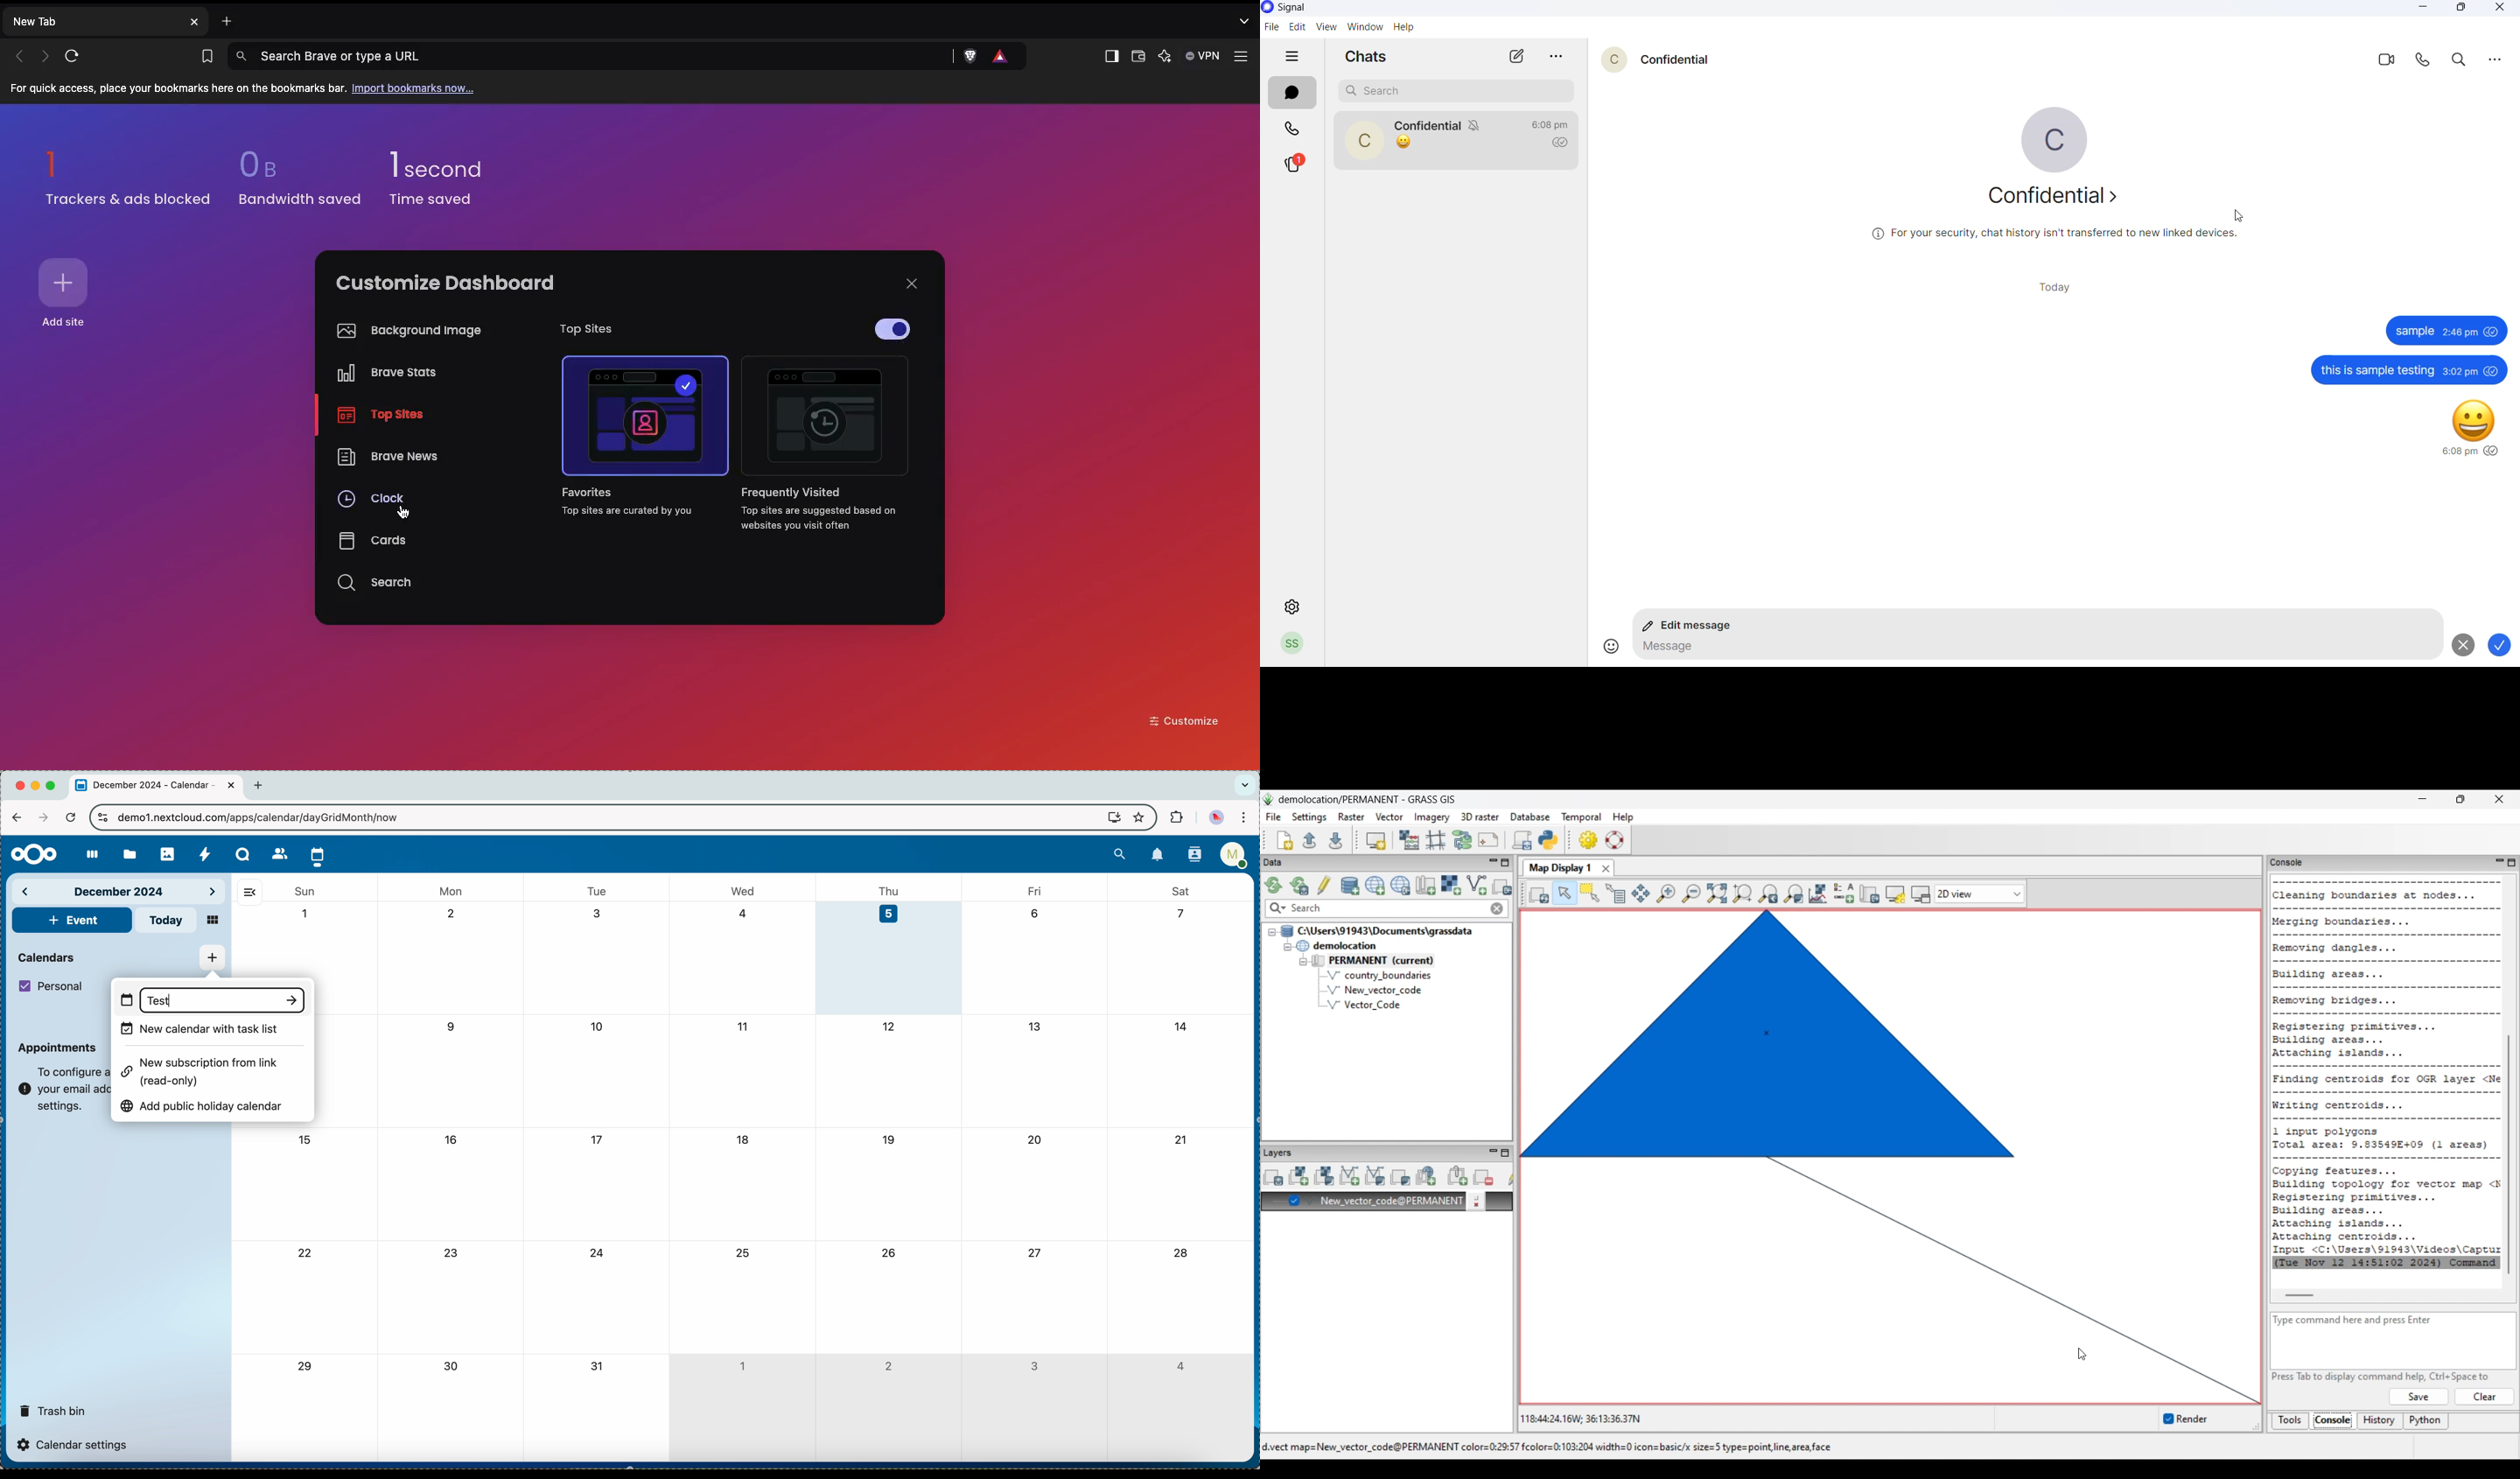  What do you see at coordinates (896, 331) in the screenshot?
I see `On` at bounding box center [896, 331].